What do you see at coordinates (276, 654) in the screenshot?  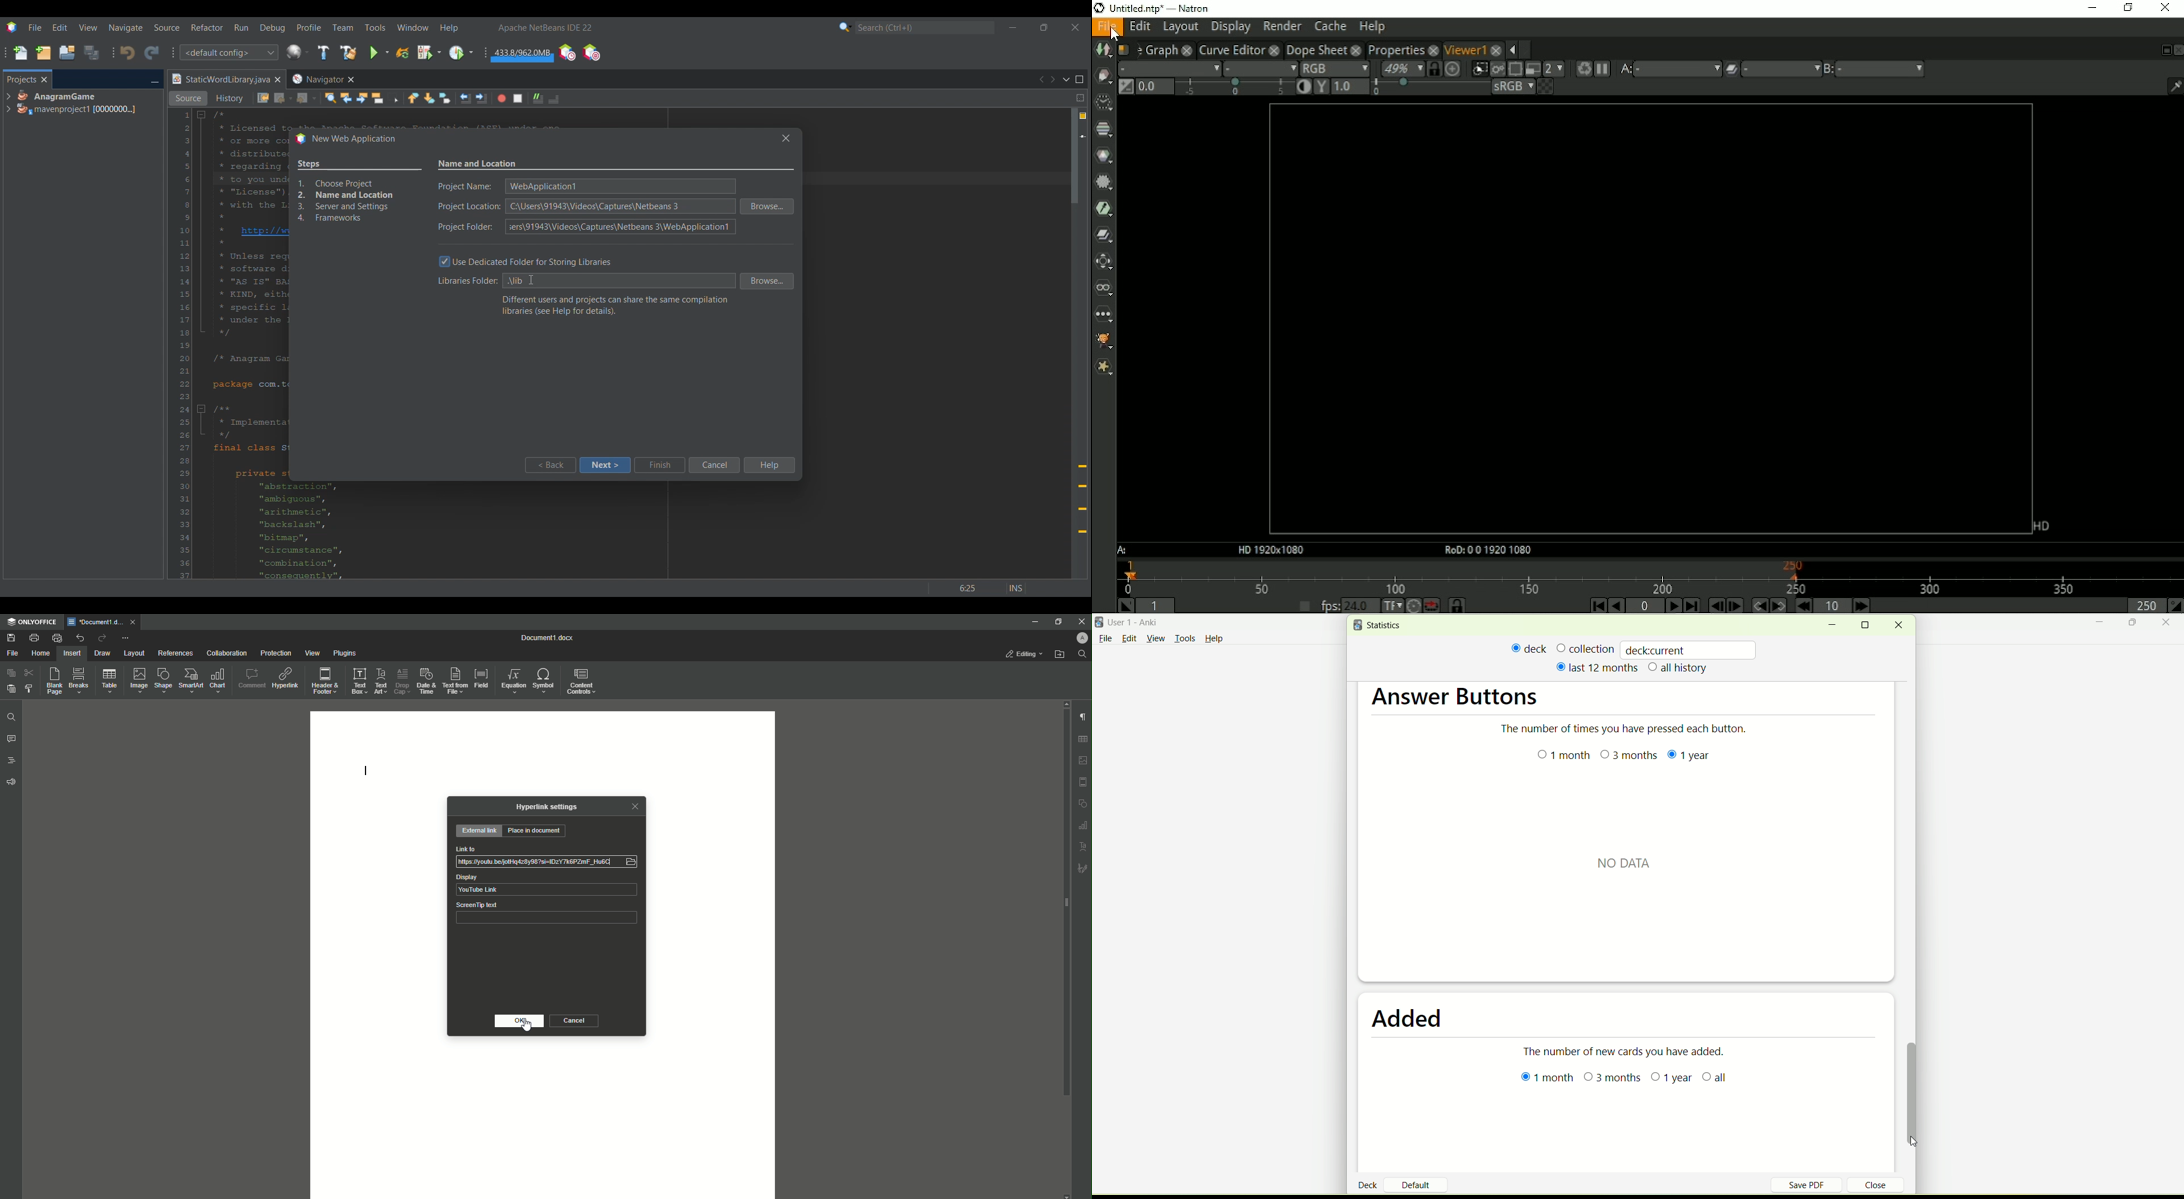 I see `Protection` at bounding box center [276, 654].